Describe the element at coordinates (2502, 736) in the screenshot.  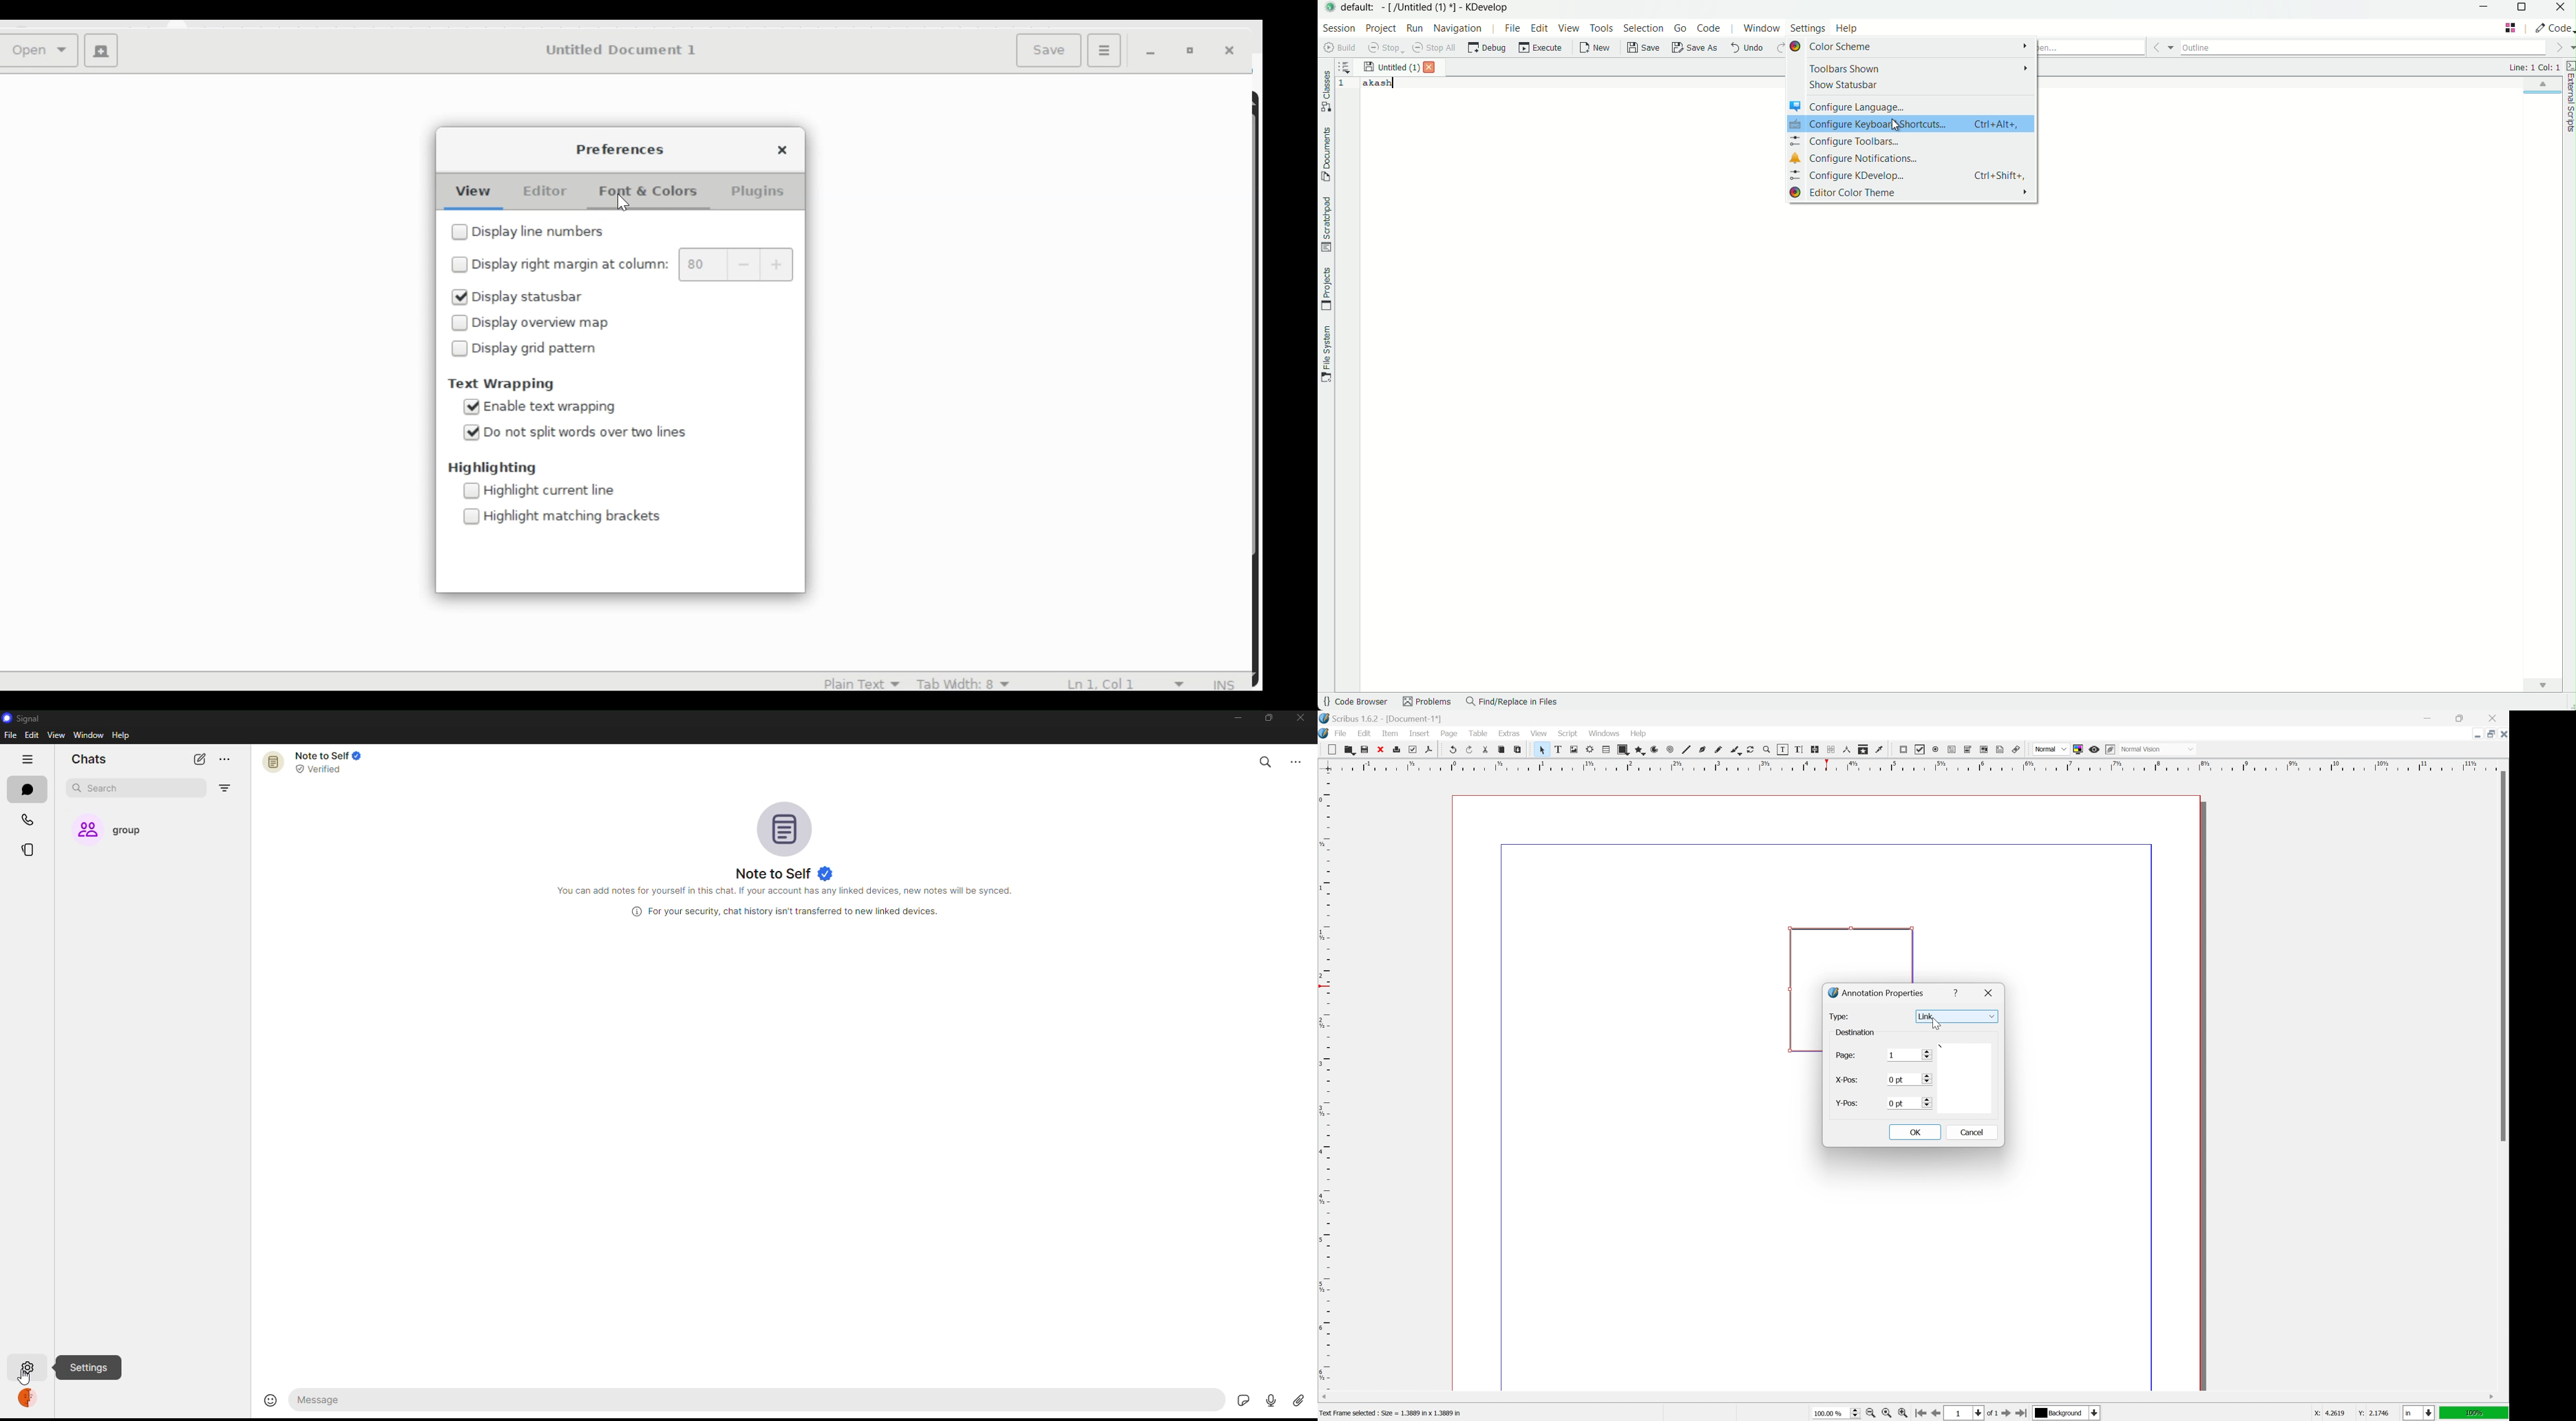
I see `close` at that location.